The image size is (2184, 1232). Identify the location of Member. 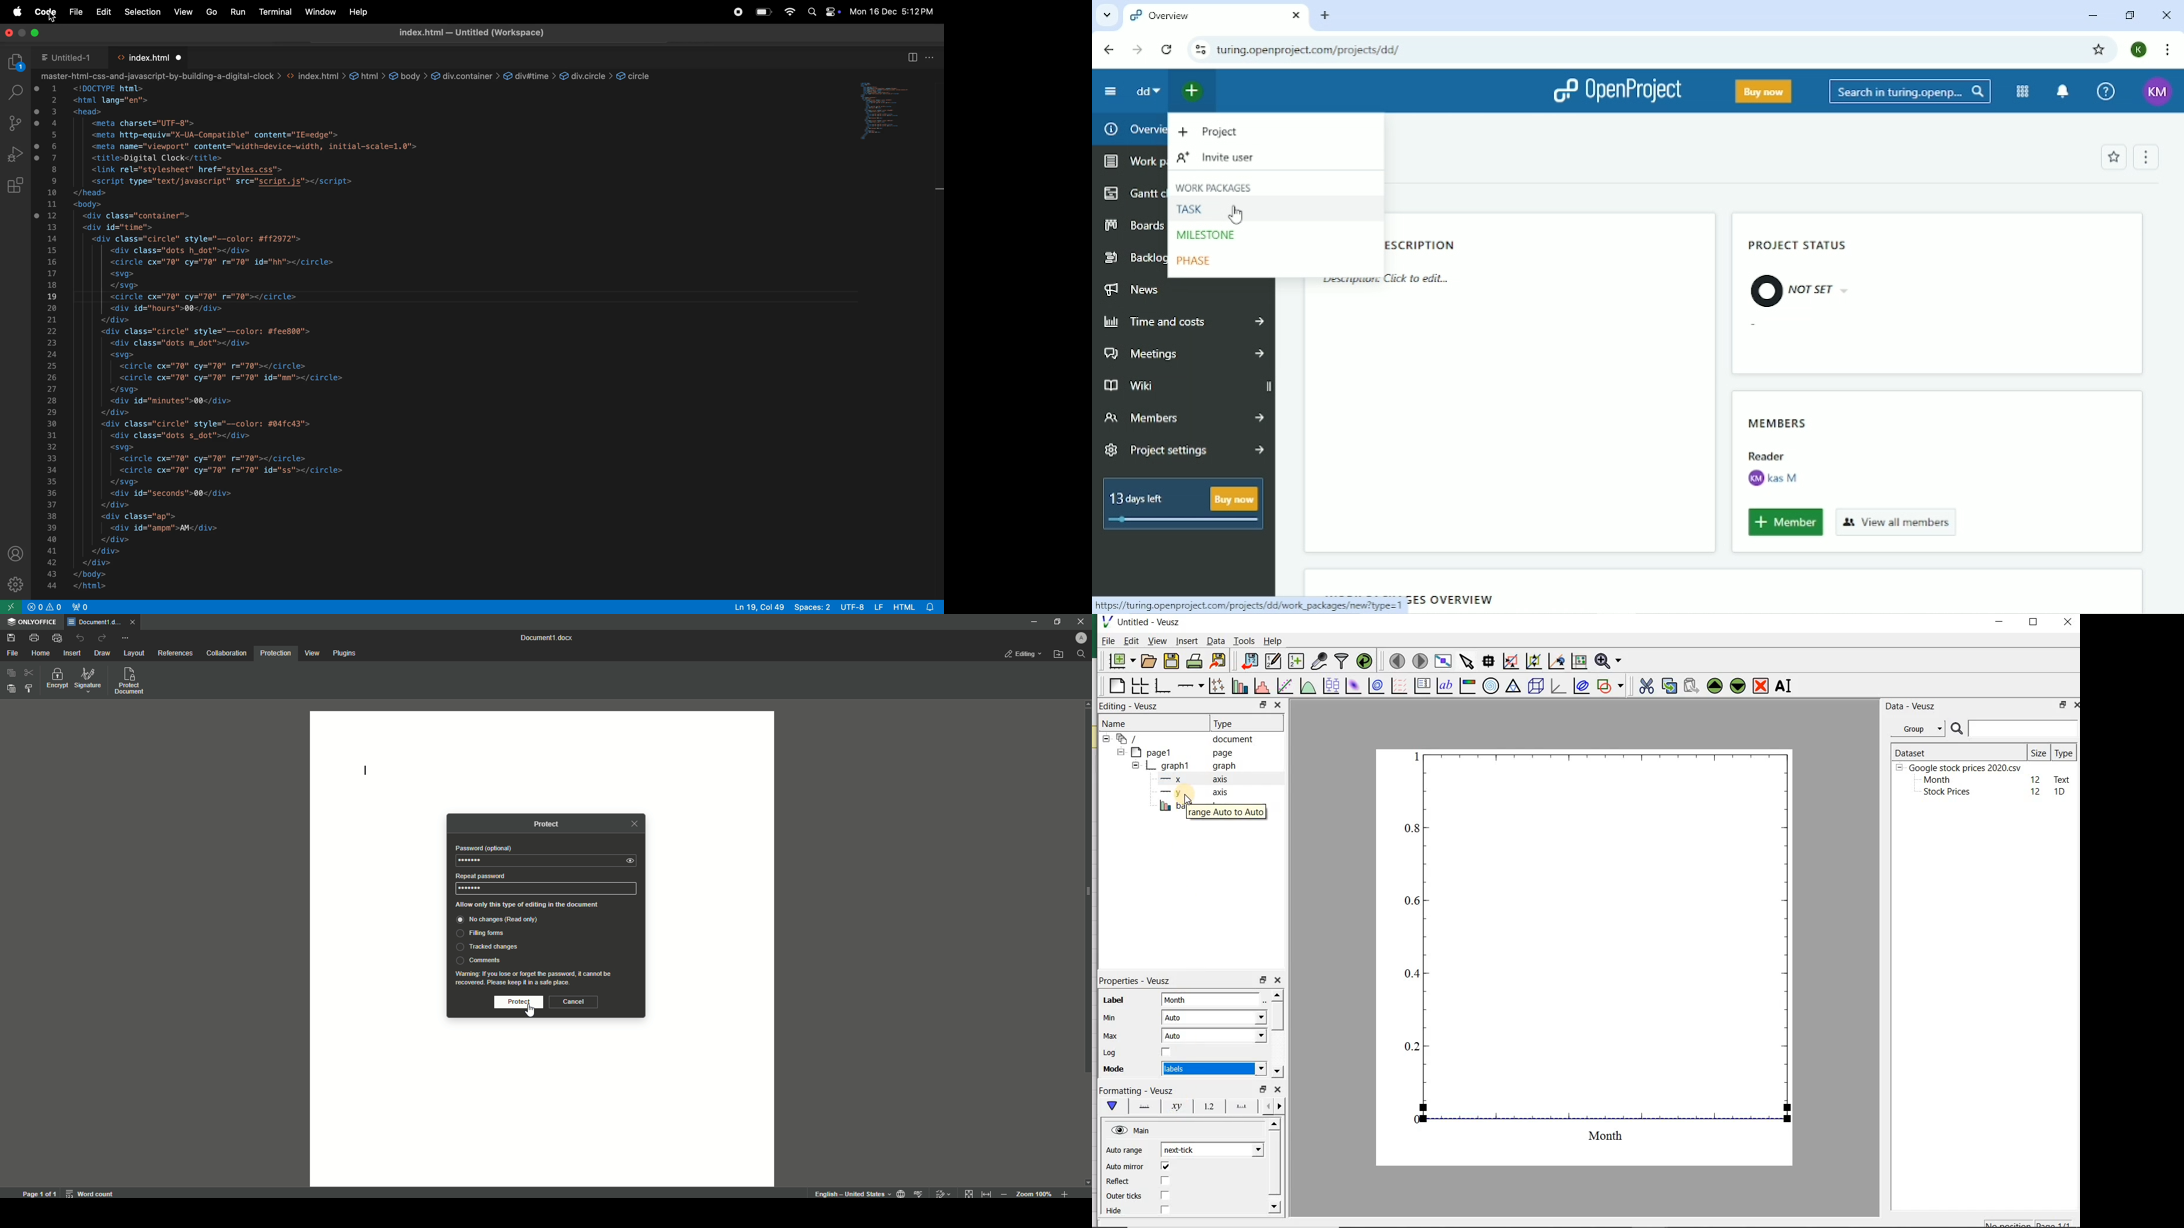
(1783, 523).